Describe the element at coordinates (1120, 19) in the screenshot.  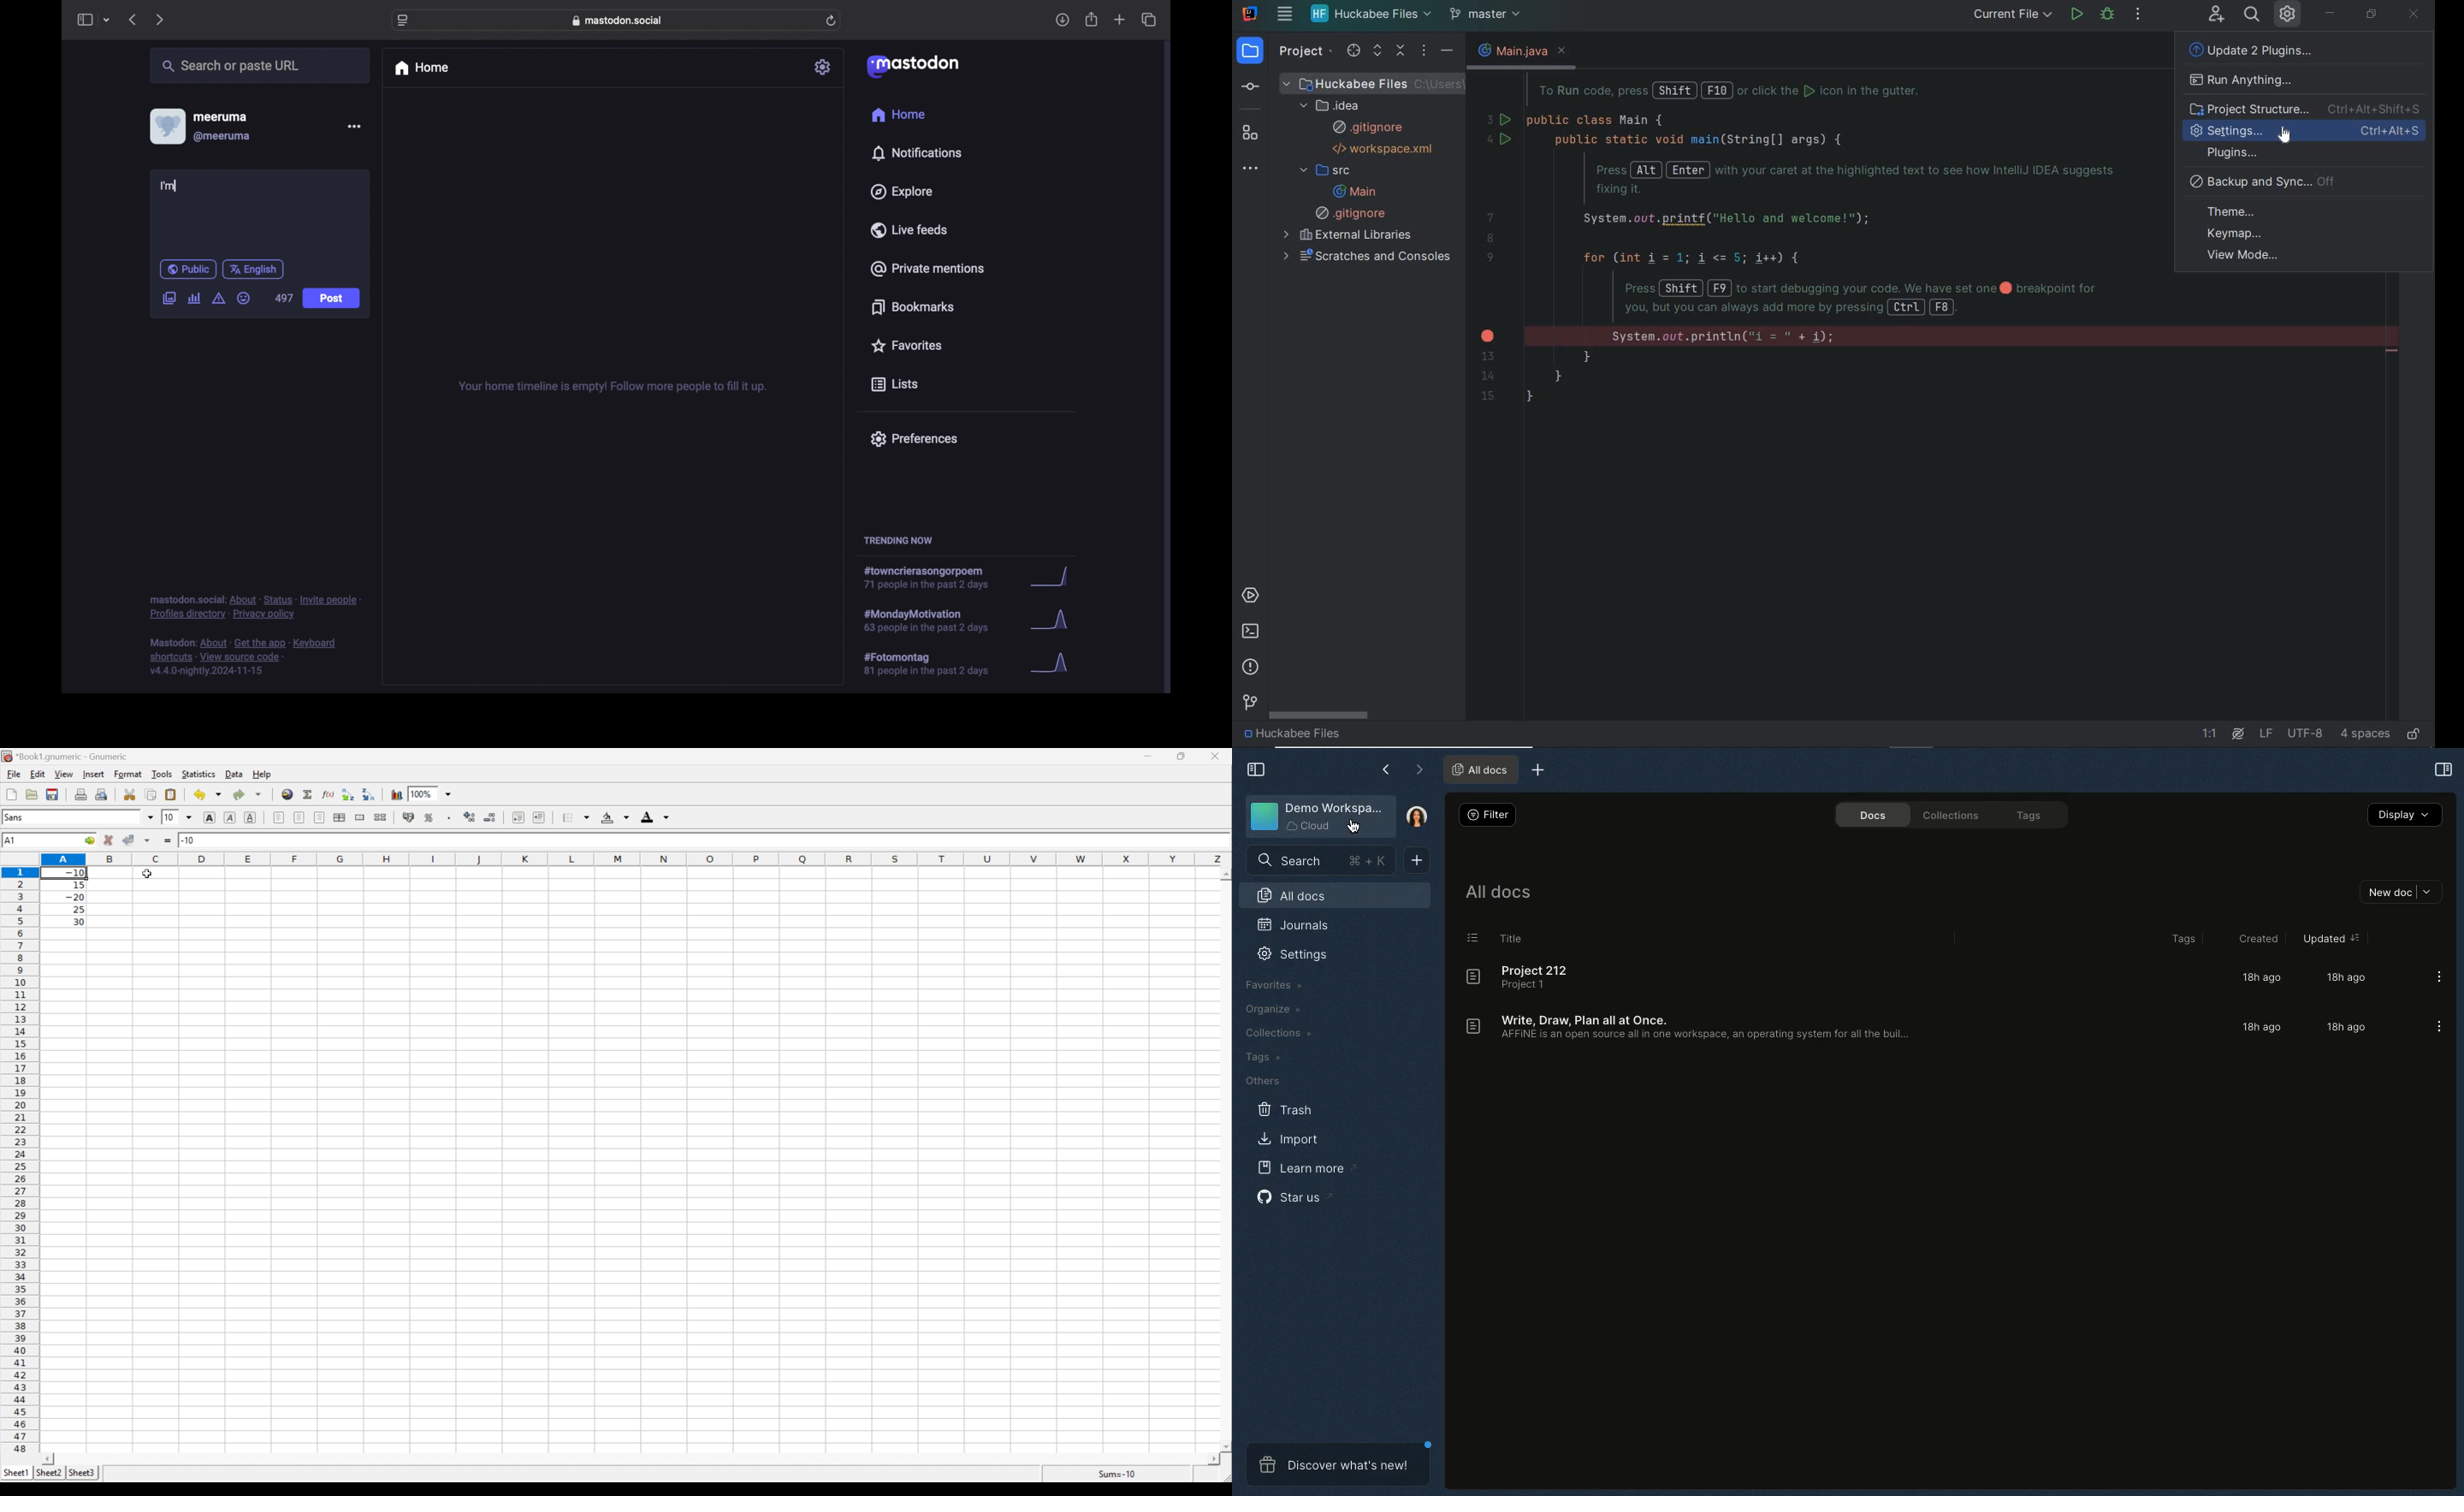
I see `new tab overview` at that location.